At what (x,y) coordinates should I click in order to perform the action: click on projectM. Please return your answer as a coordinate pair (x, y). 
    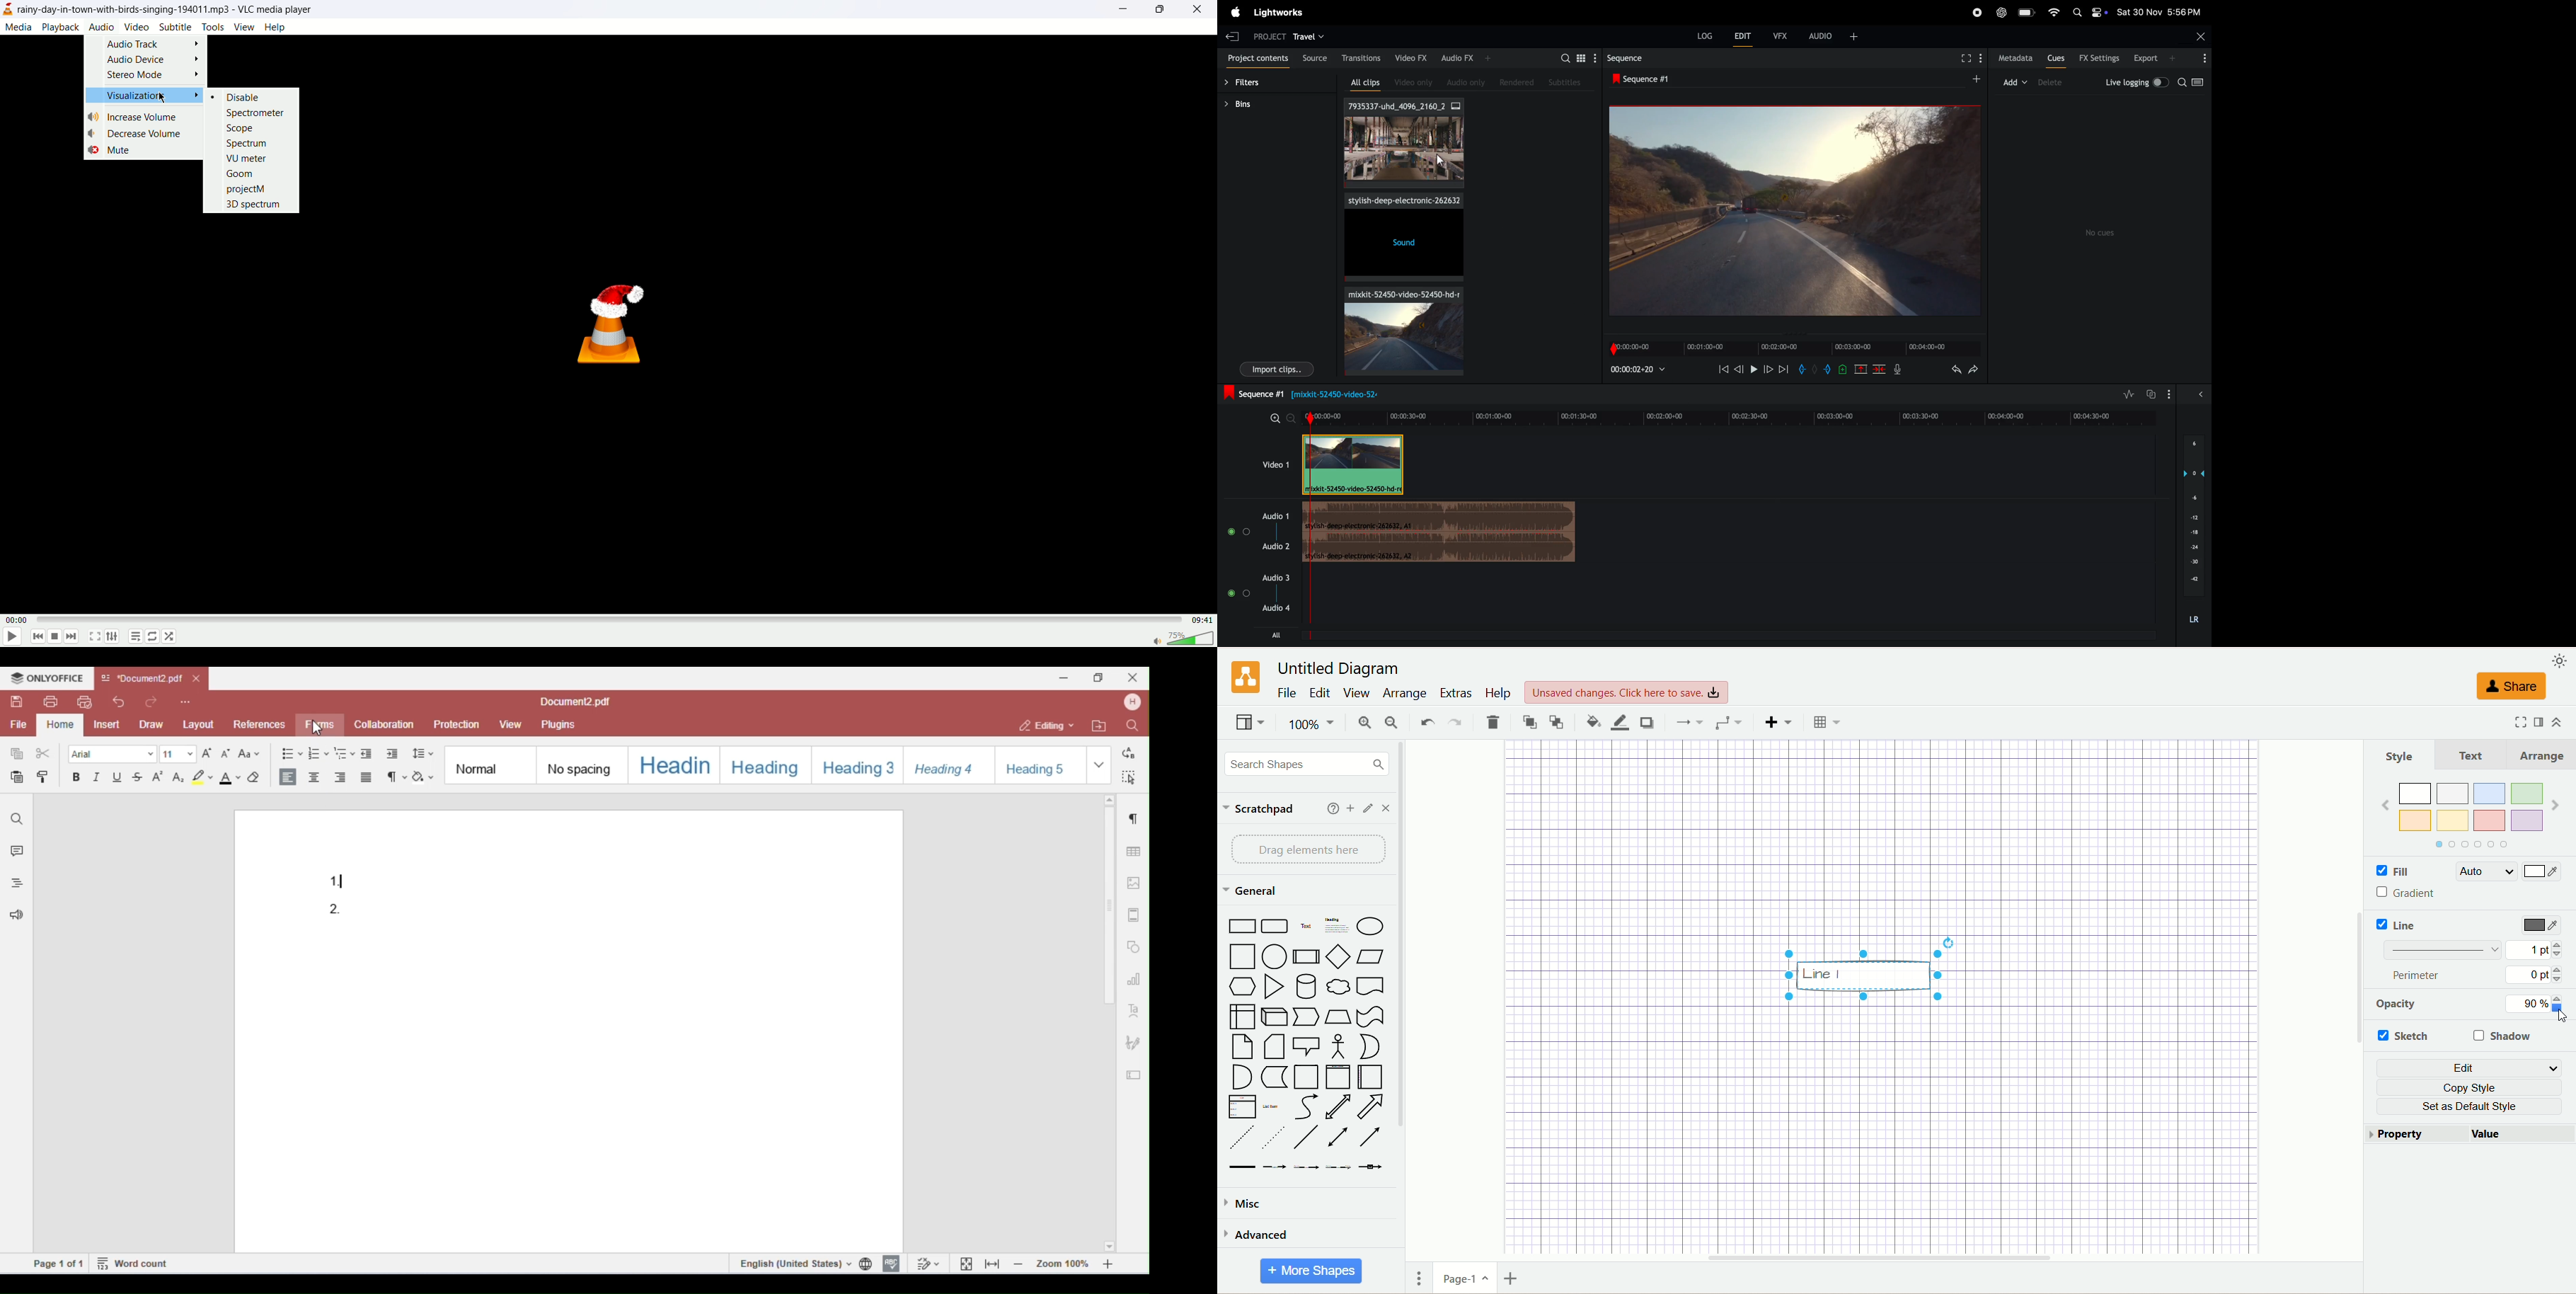
    Looking at the image, I should click on (246, 188).